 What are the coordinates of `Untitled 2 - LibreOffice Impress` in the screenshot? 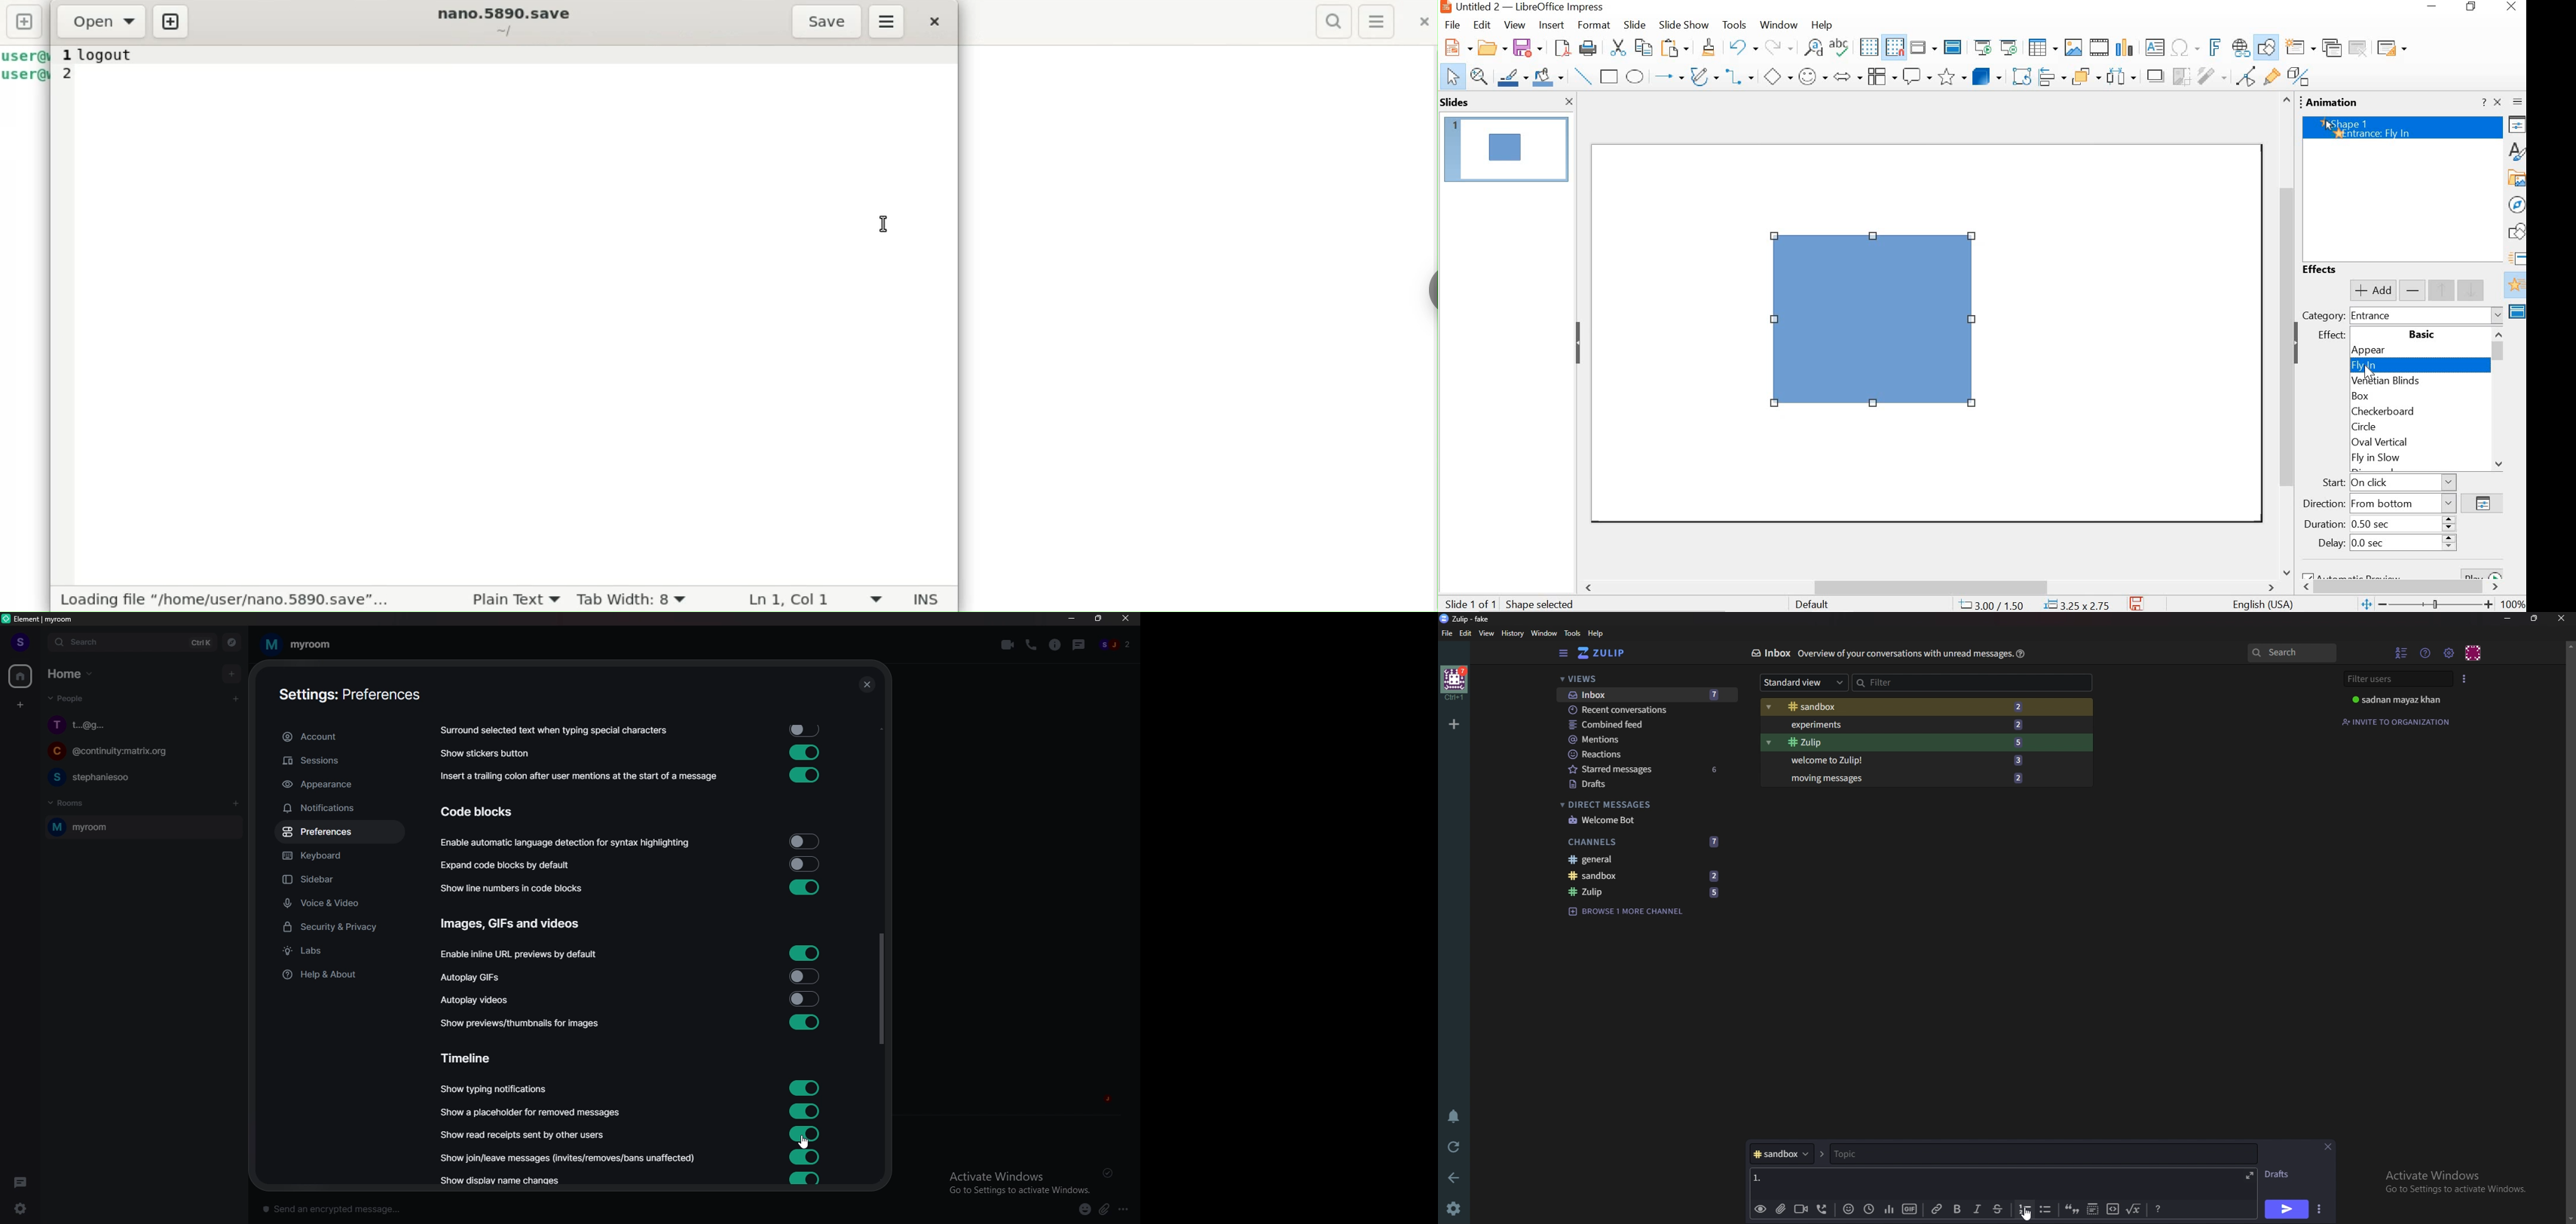 It's located at (1520, 7).